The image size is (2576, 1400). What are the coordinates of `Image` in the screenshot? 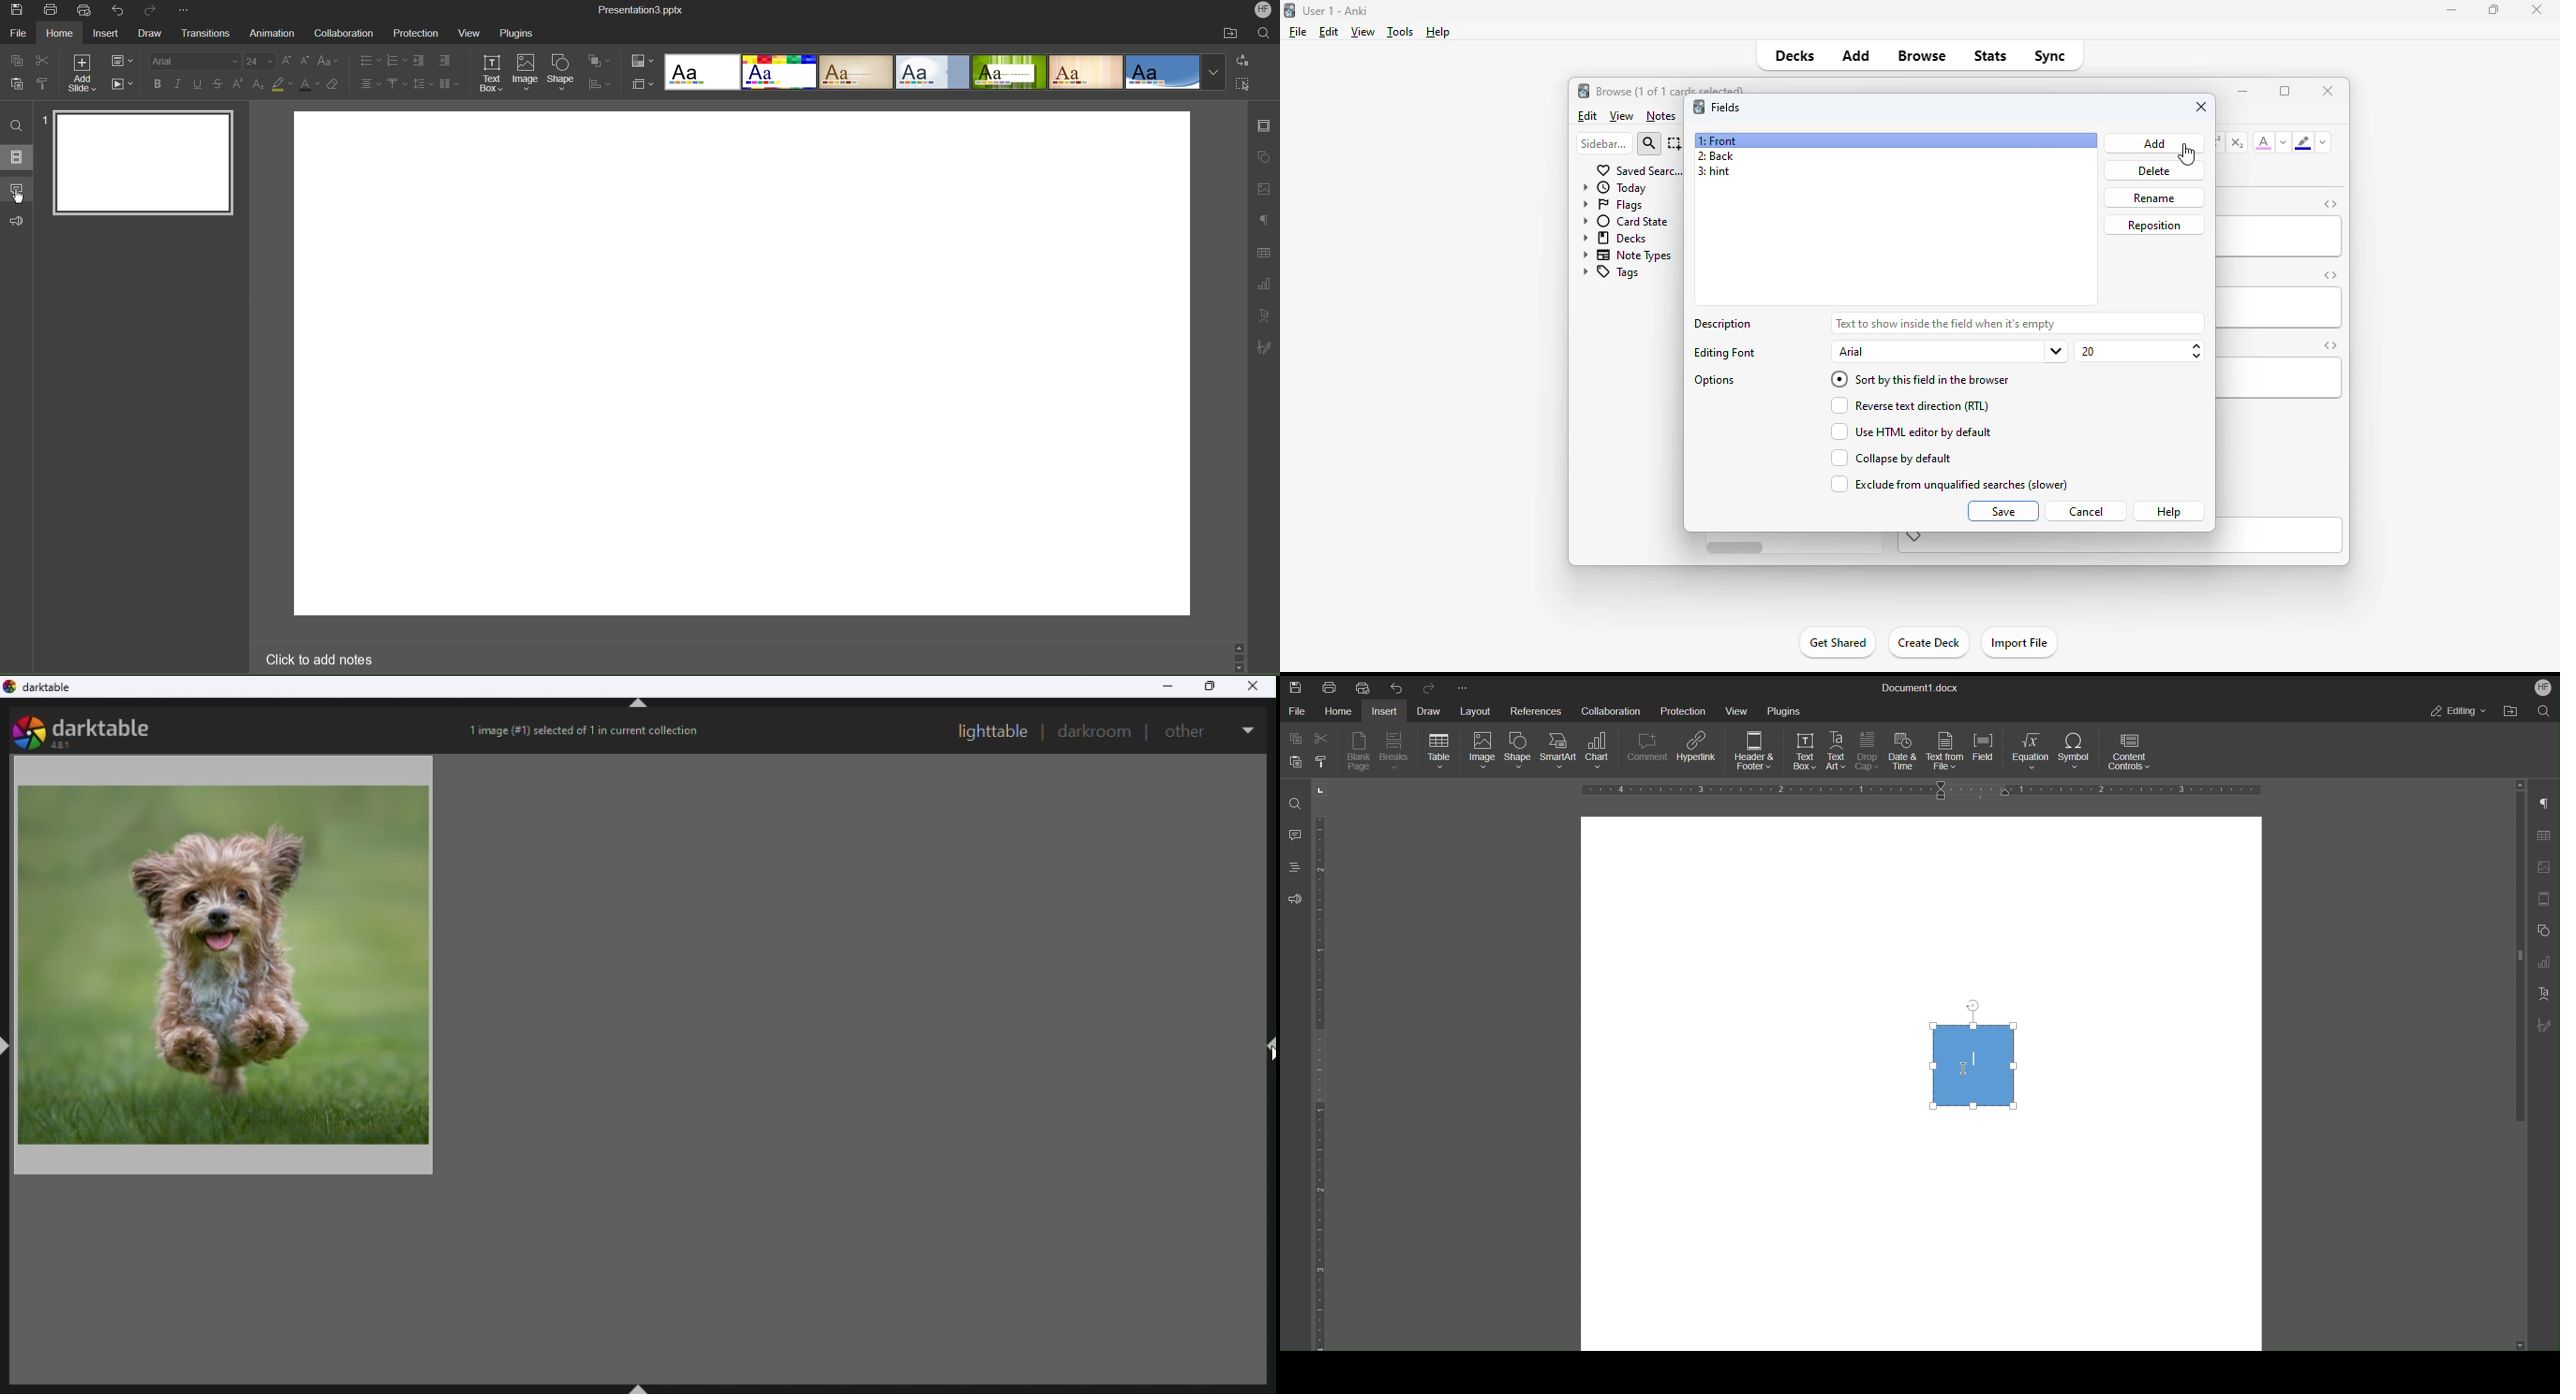 It's located at (230, 962).